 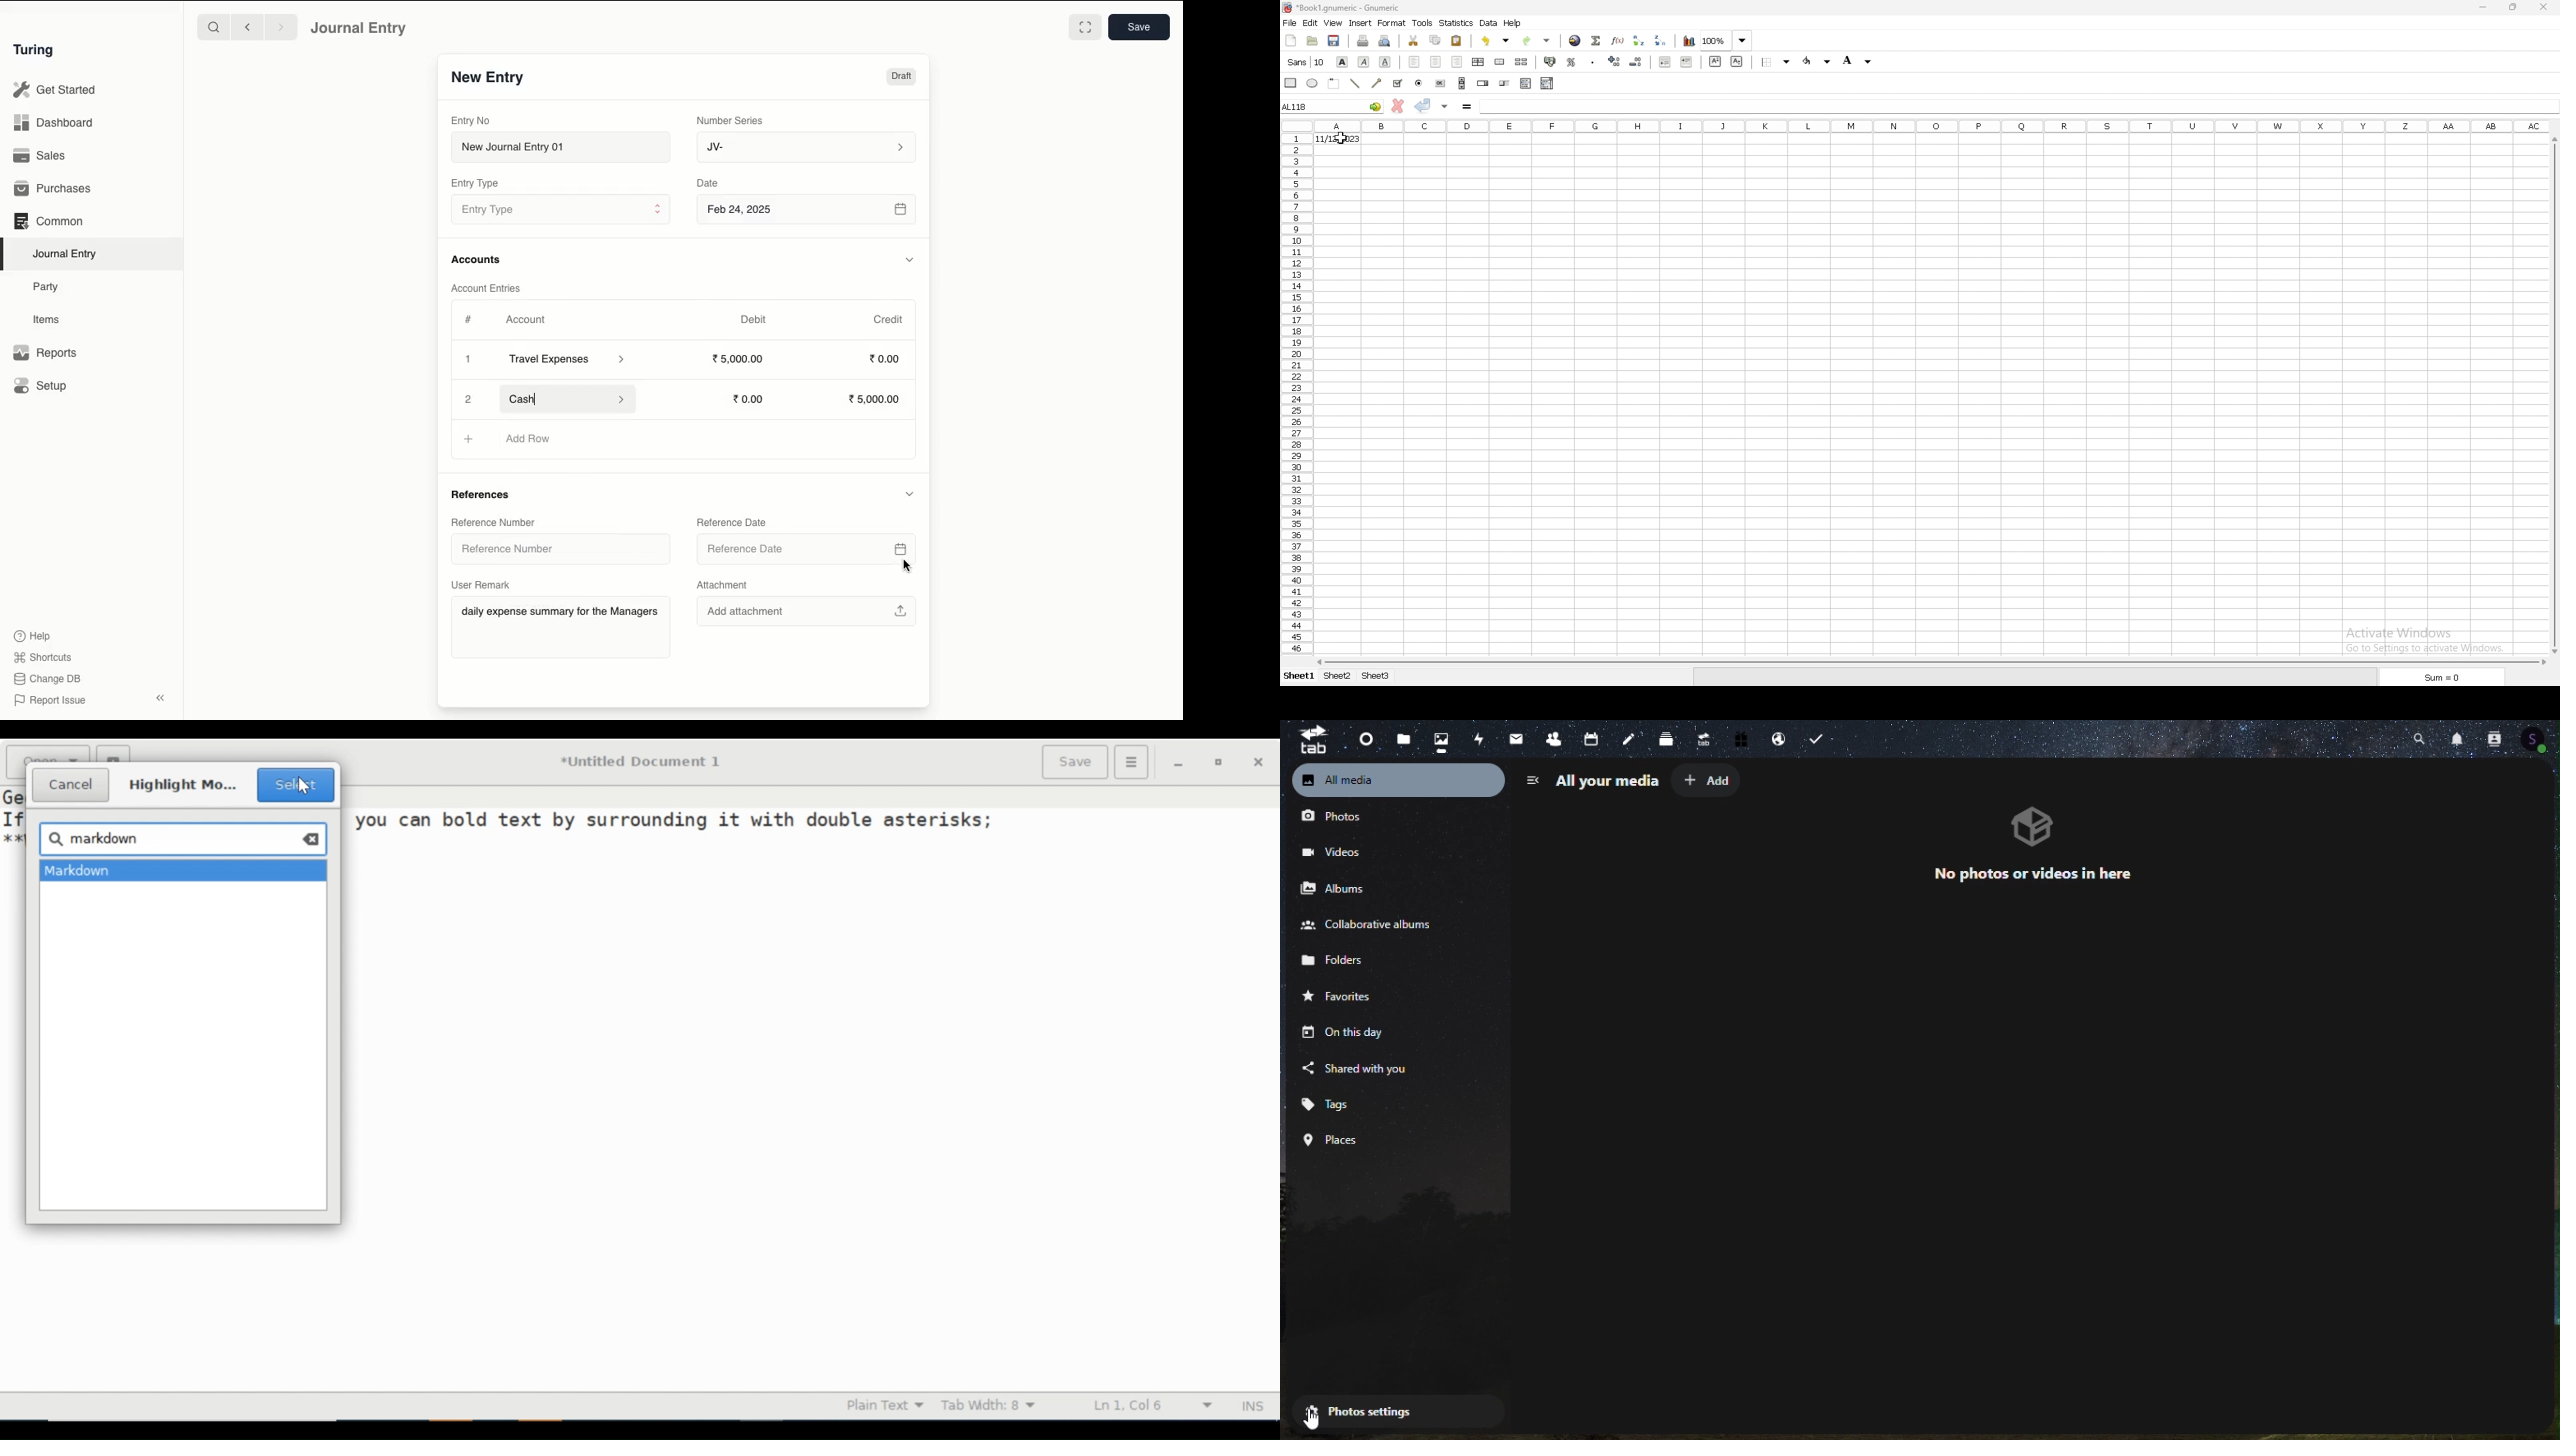 What do you see at coordinates (282, 26) in the screenshot?
I see `Forward` at bounding box center [282, 26].